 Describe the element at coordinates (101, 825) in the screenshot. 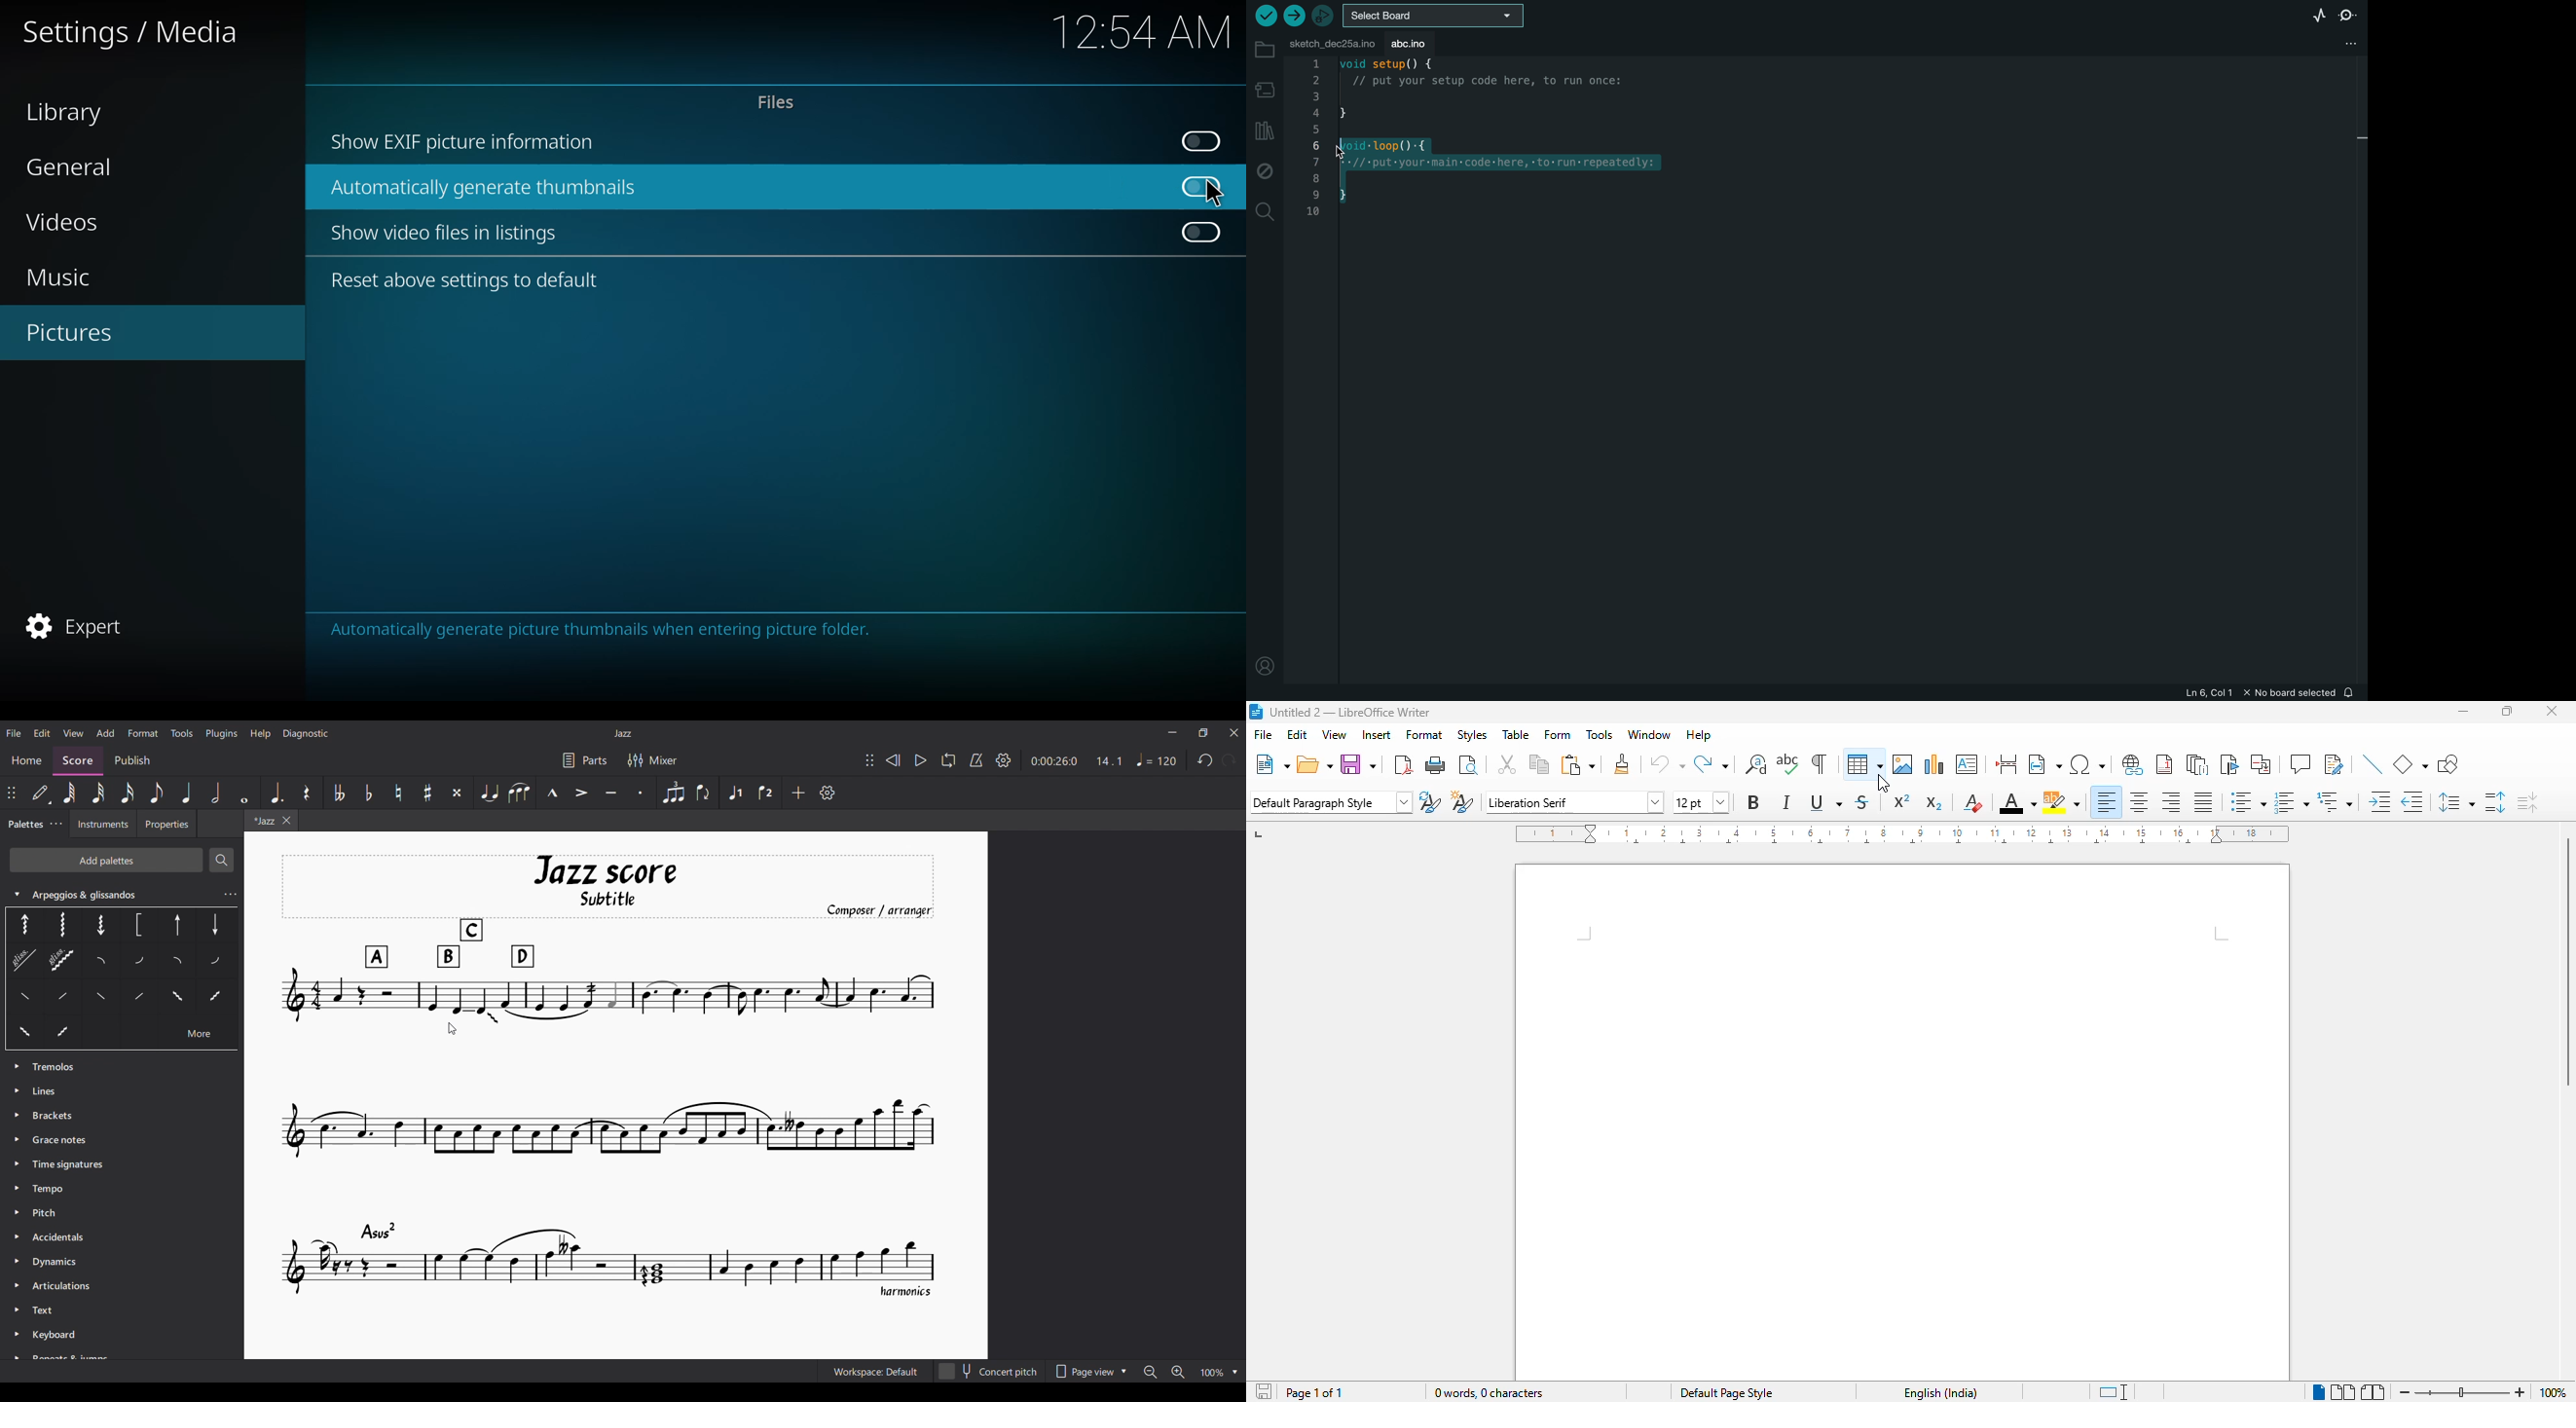

I see `Instruments` at that location.